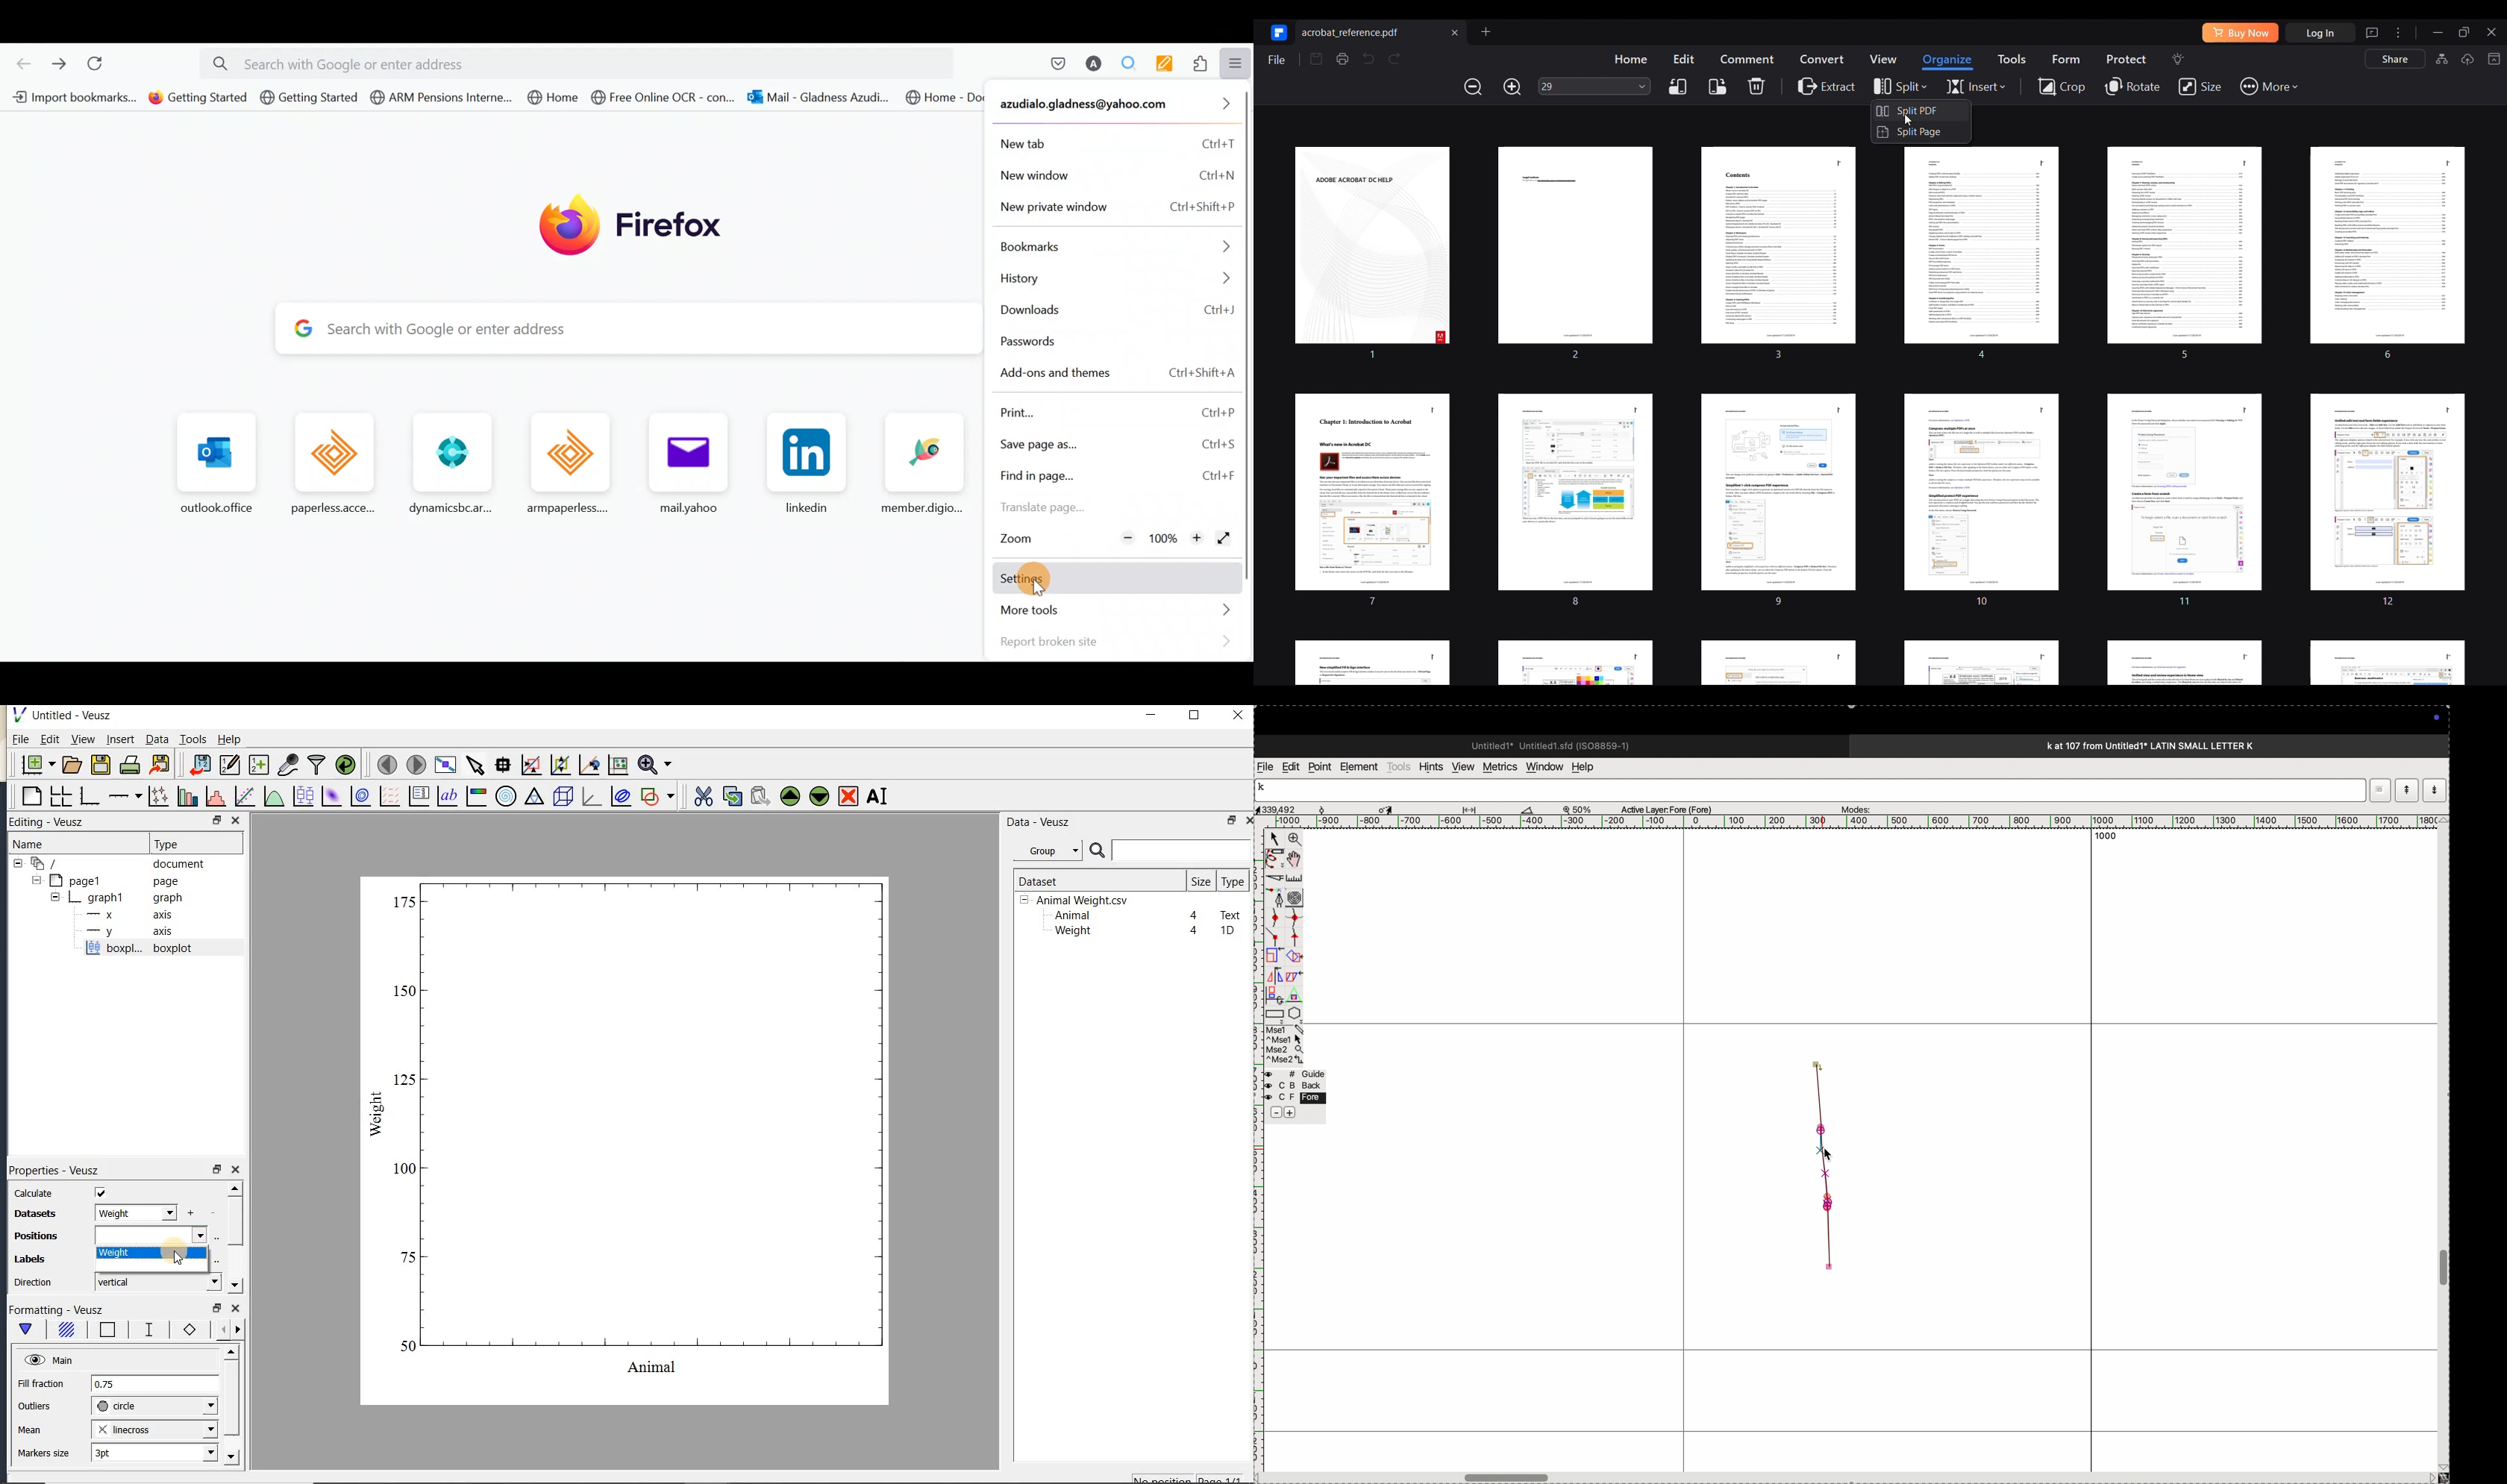  Describe the element at coordinates (1582, 809) in the screenshot. I see `zoom` at that location.